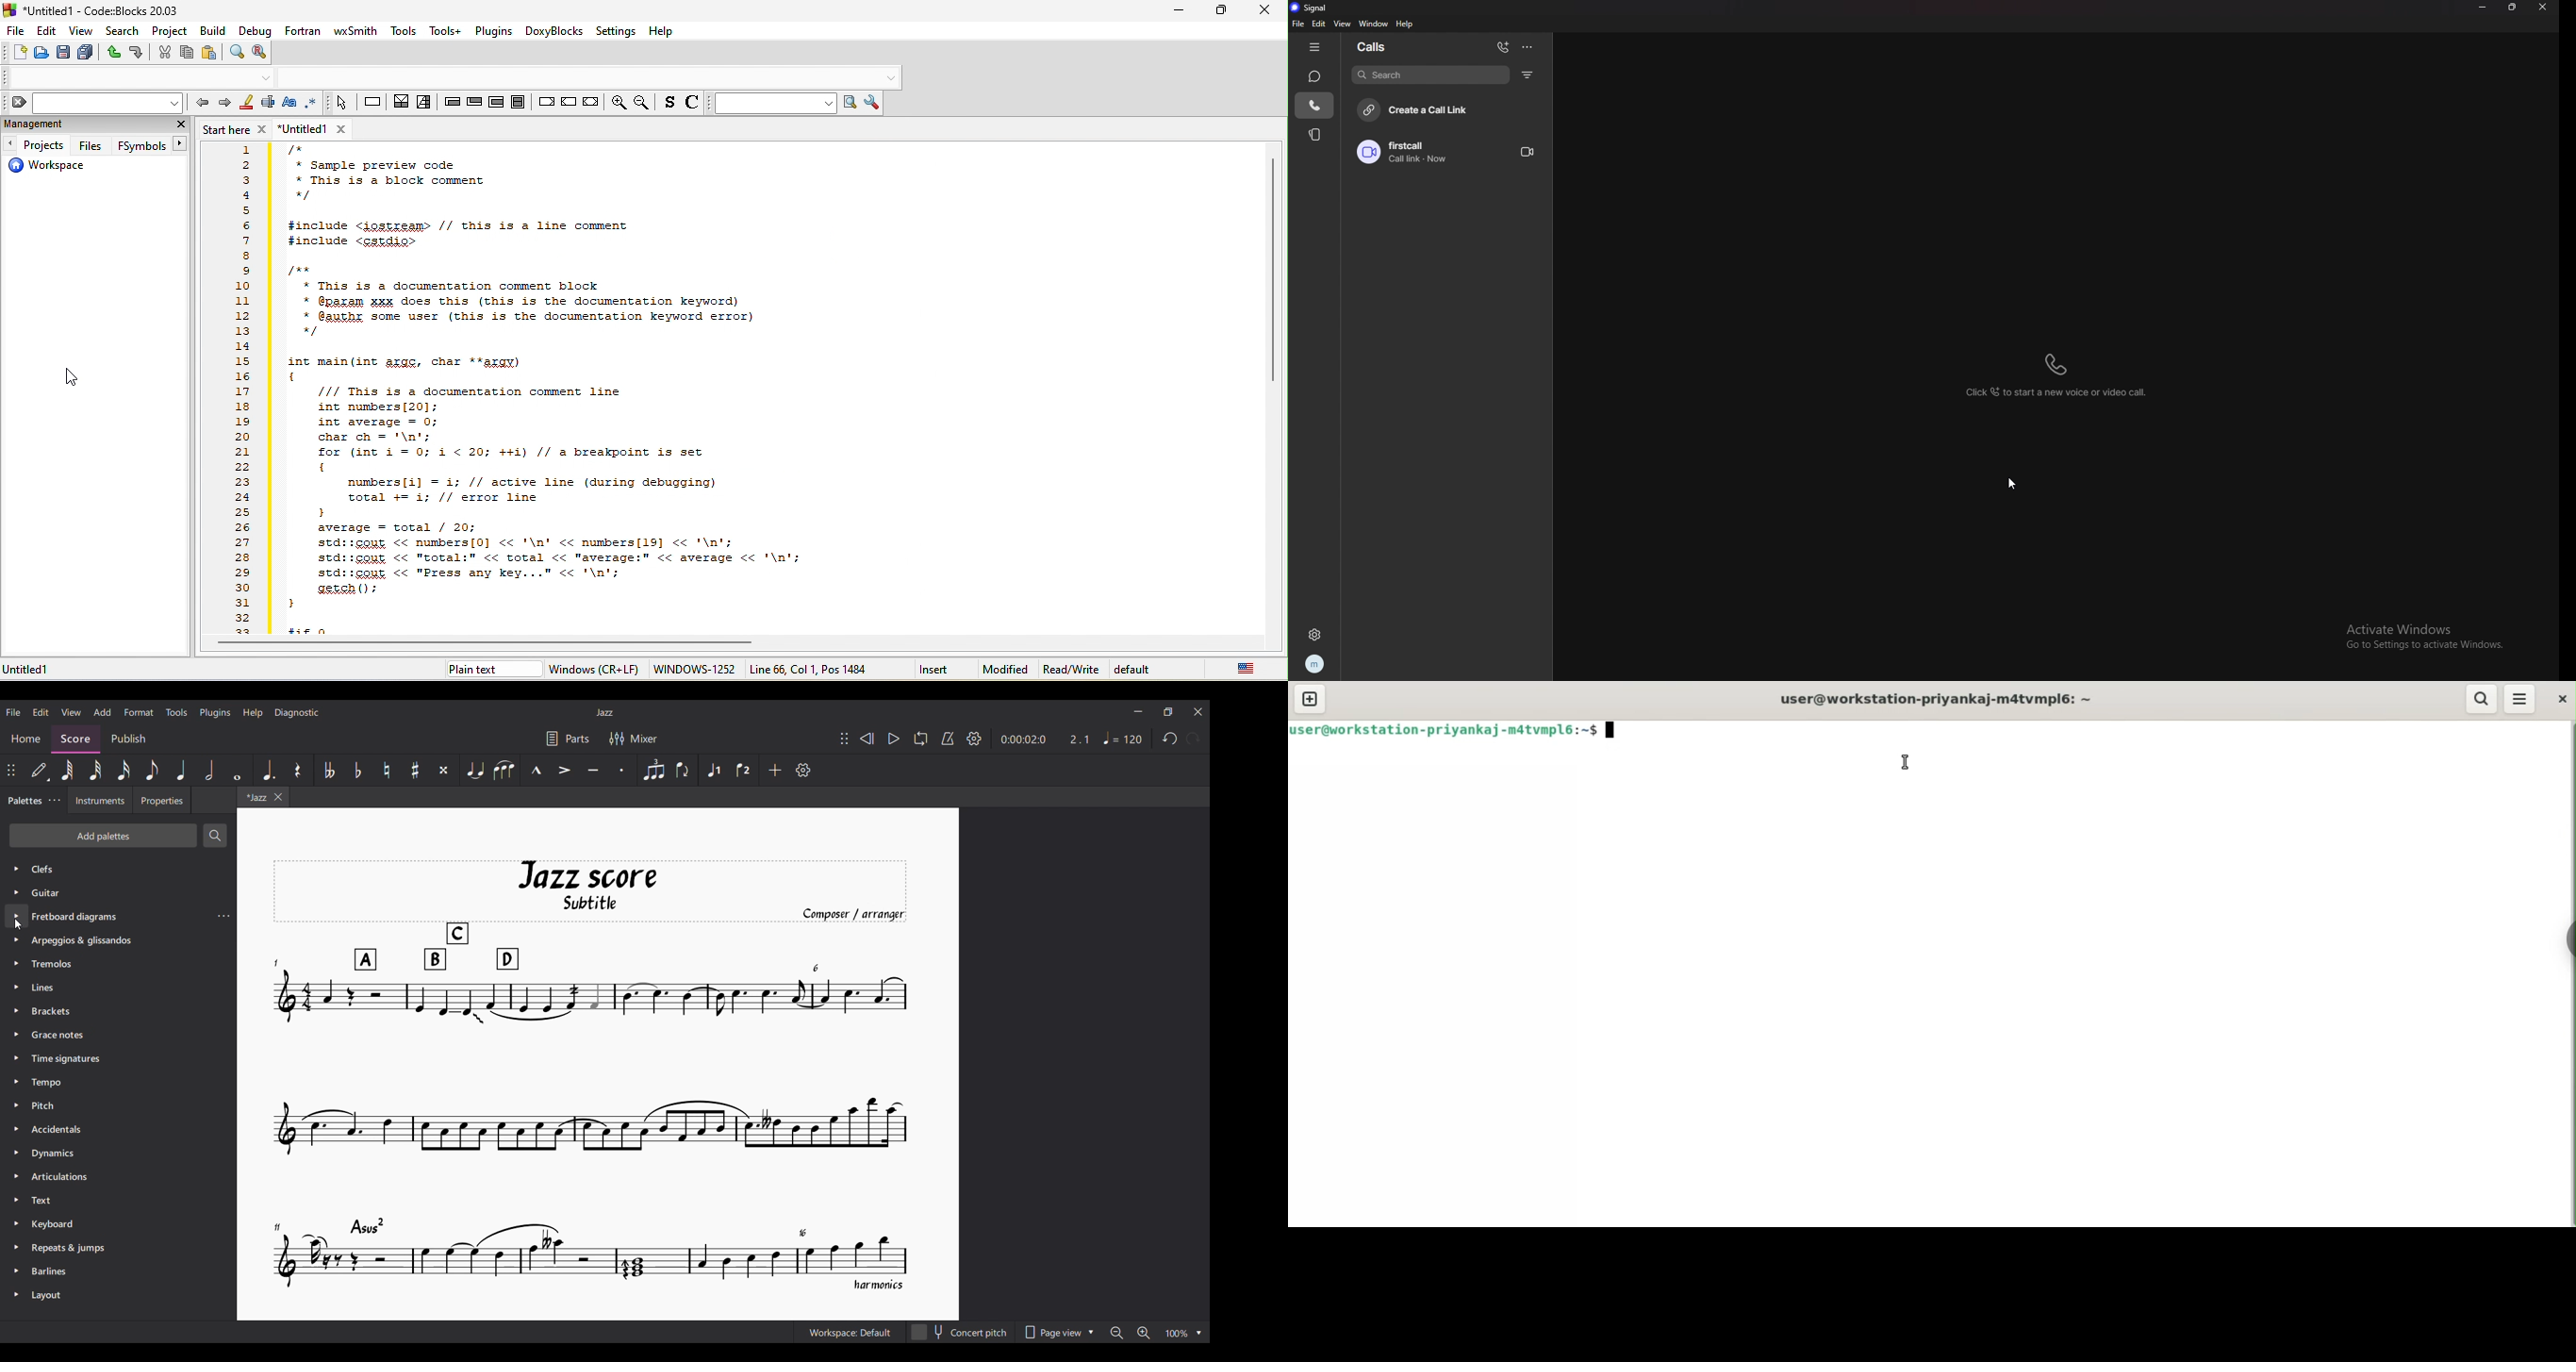  Describe the element at coordinates (772, 105) in the screenshot. I see `search to text` at that location.